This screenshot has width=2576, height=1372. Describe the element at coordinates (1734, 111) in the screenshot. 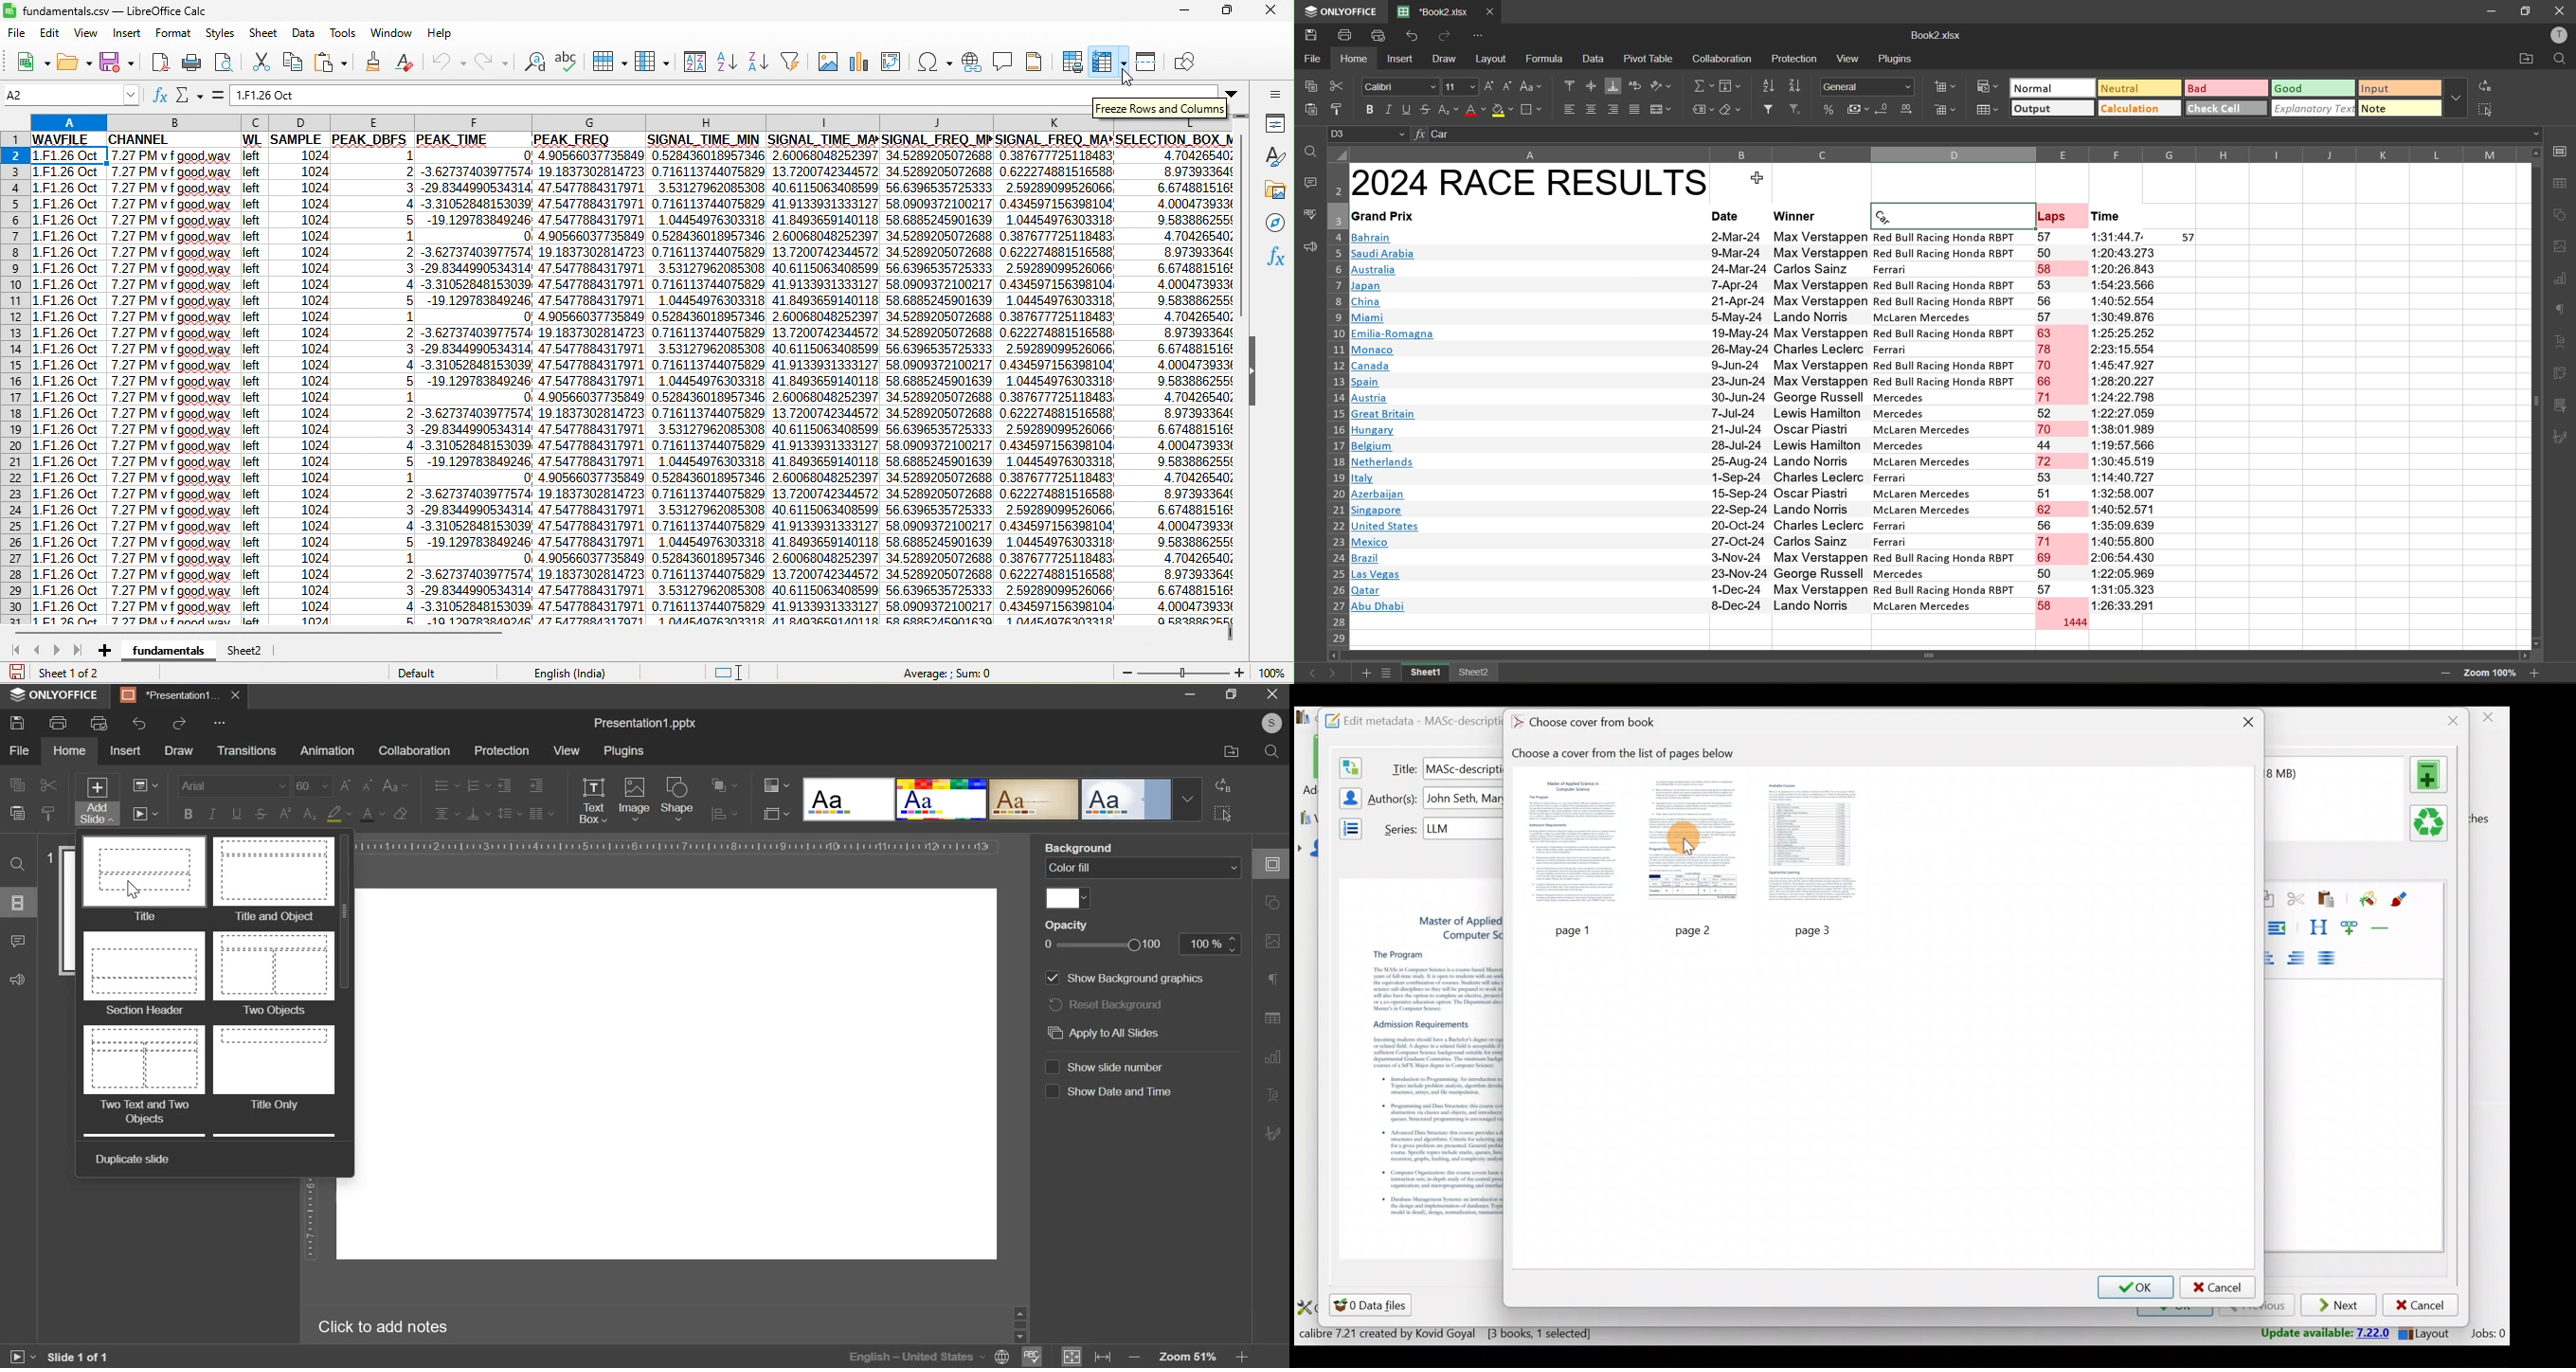

I see `clear` at that location.